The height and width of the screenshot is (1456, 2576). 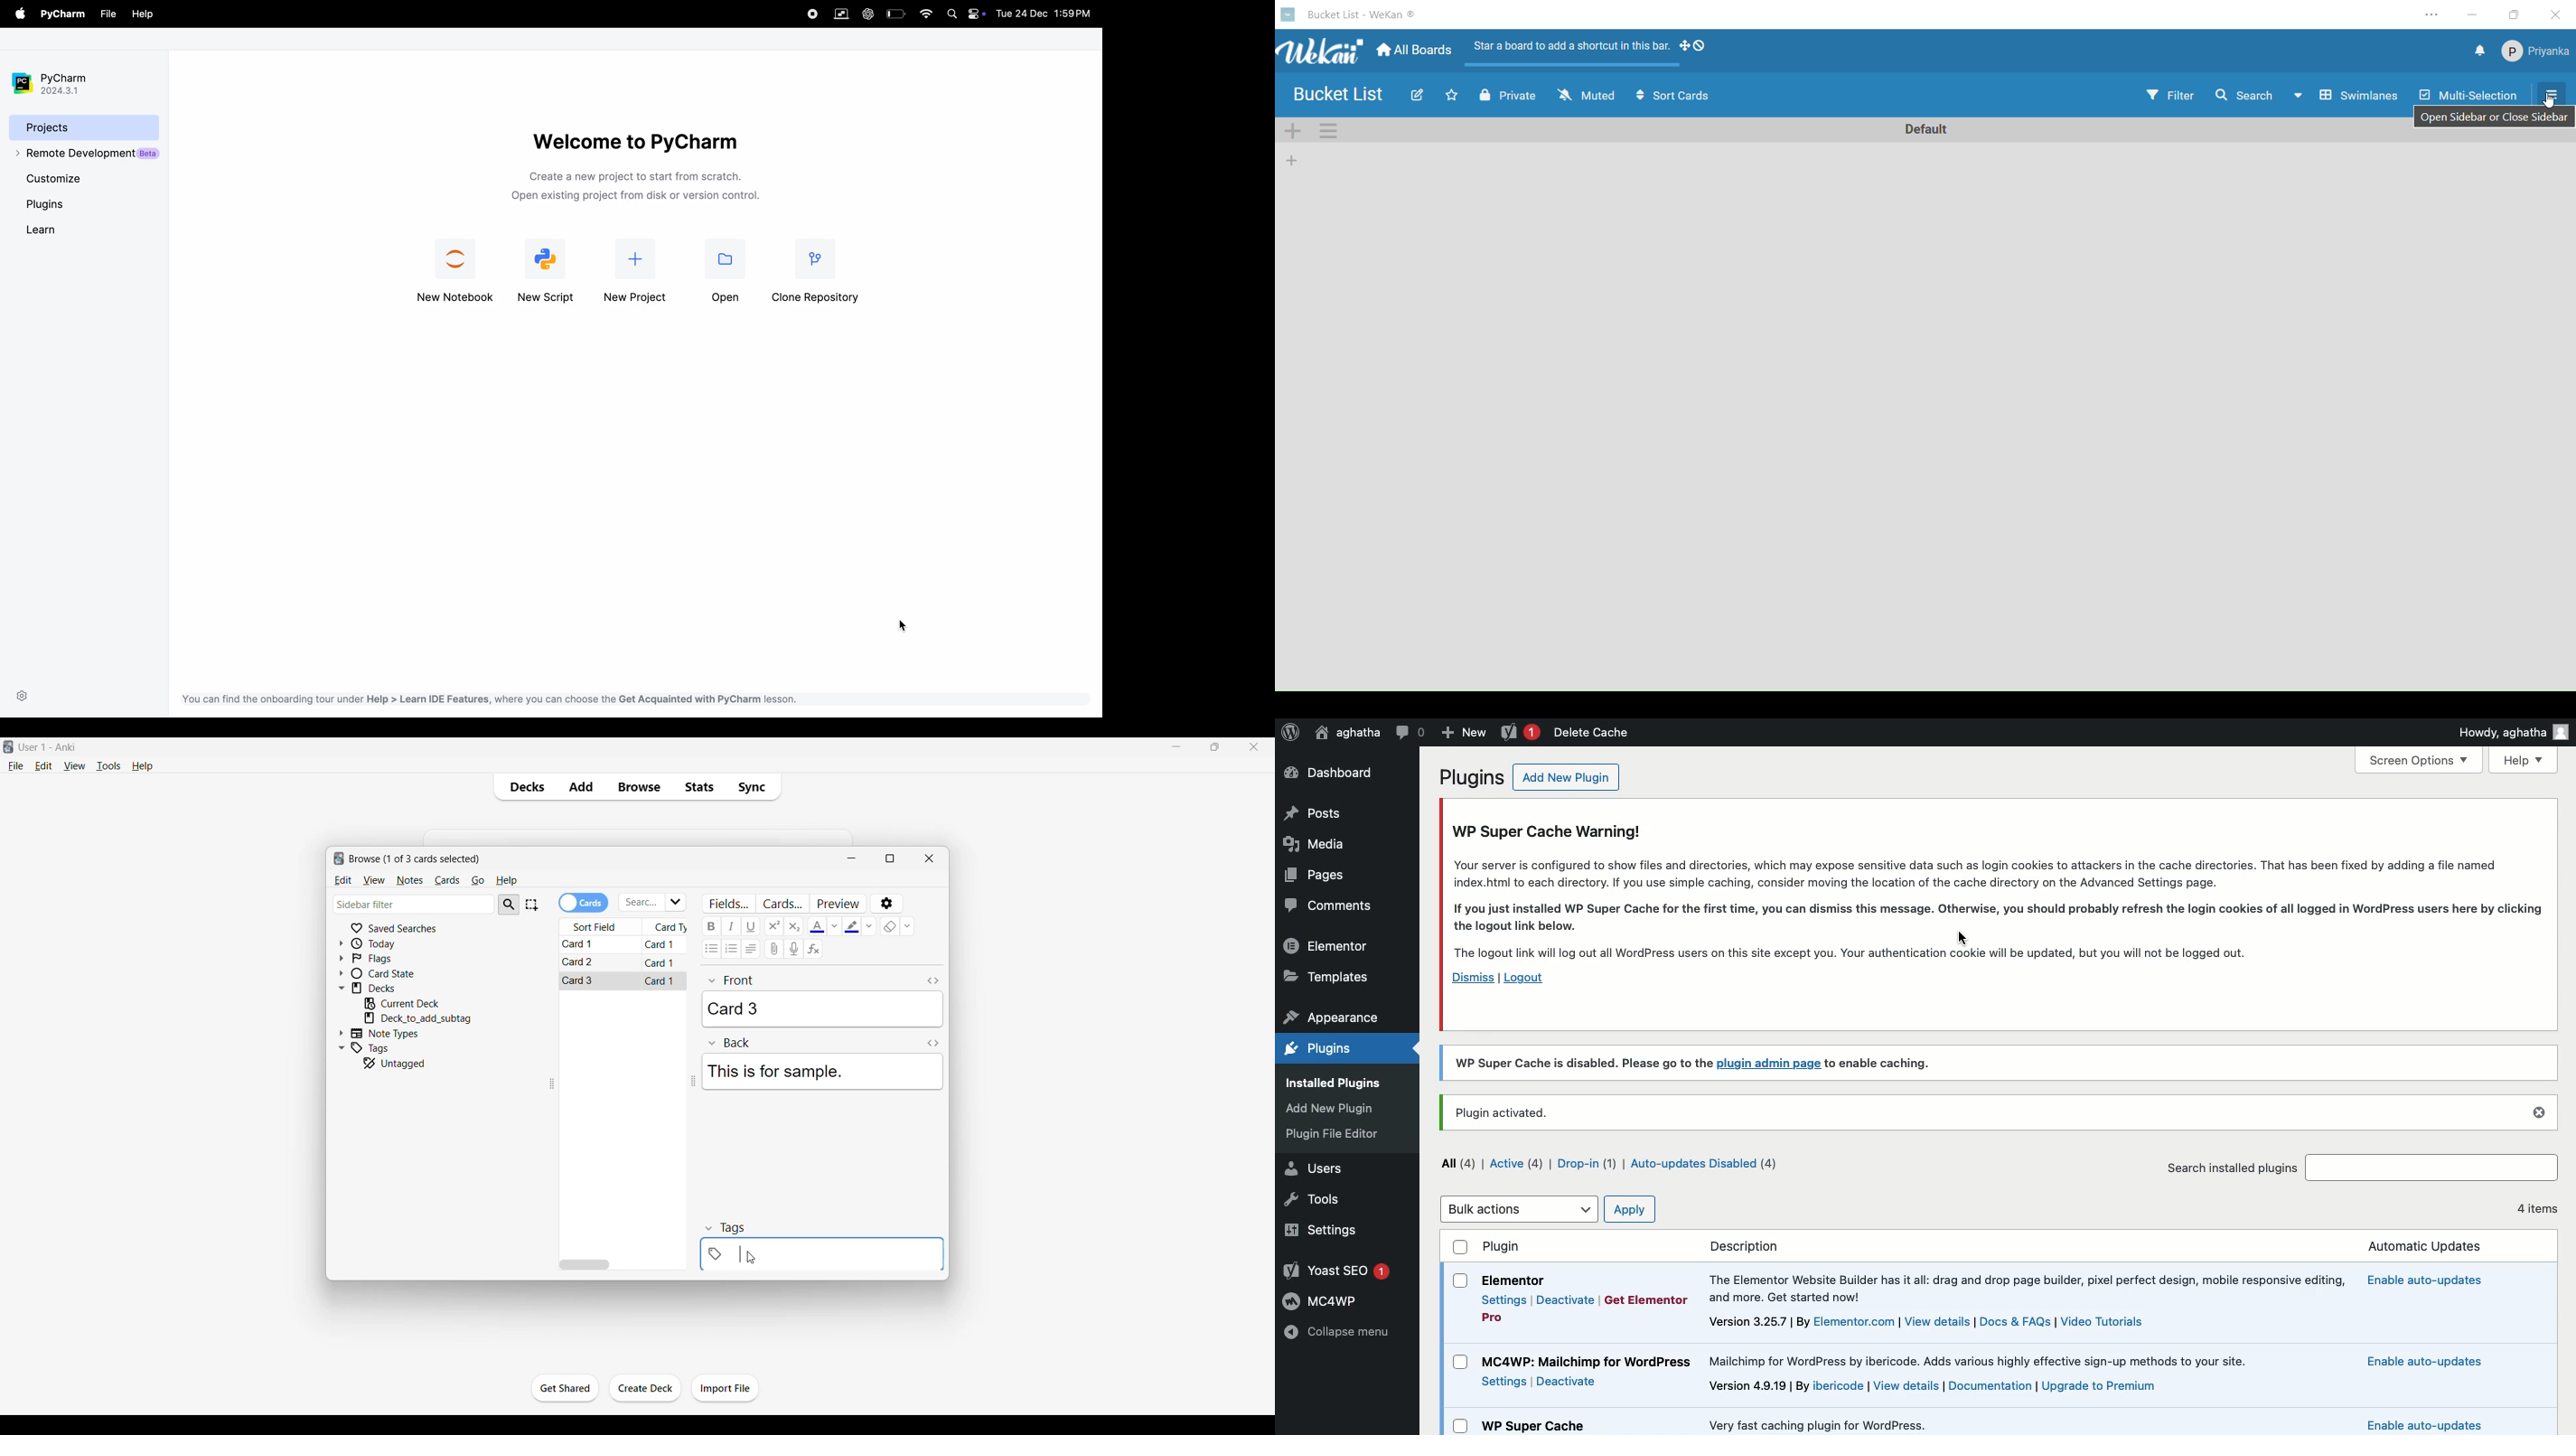 I want to click on Attach audio/video/picture, so click(x=774, y=949).